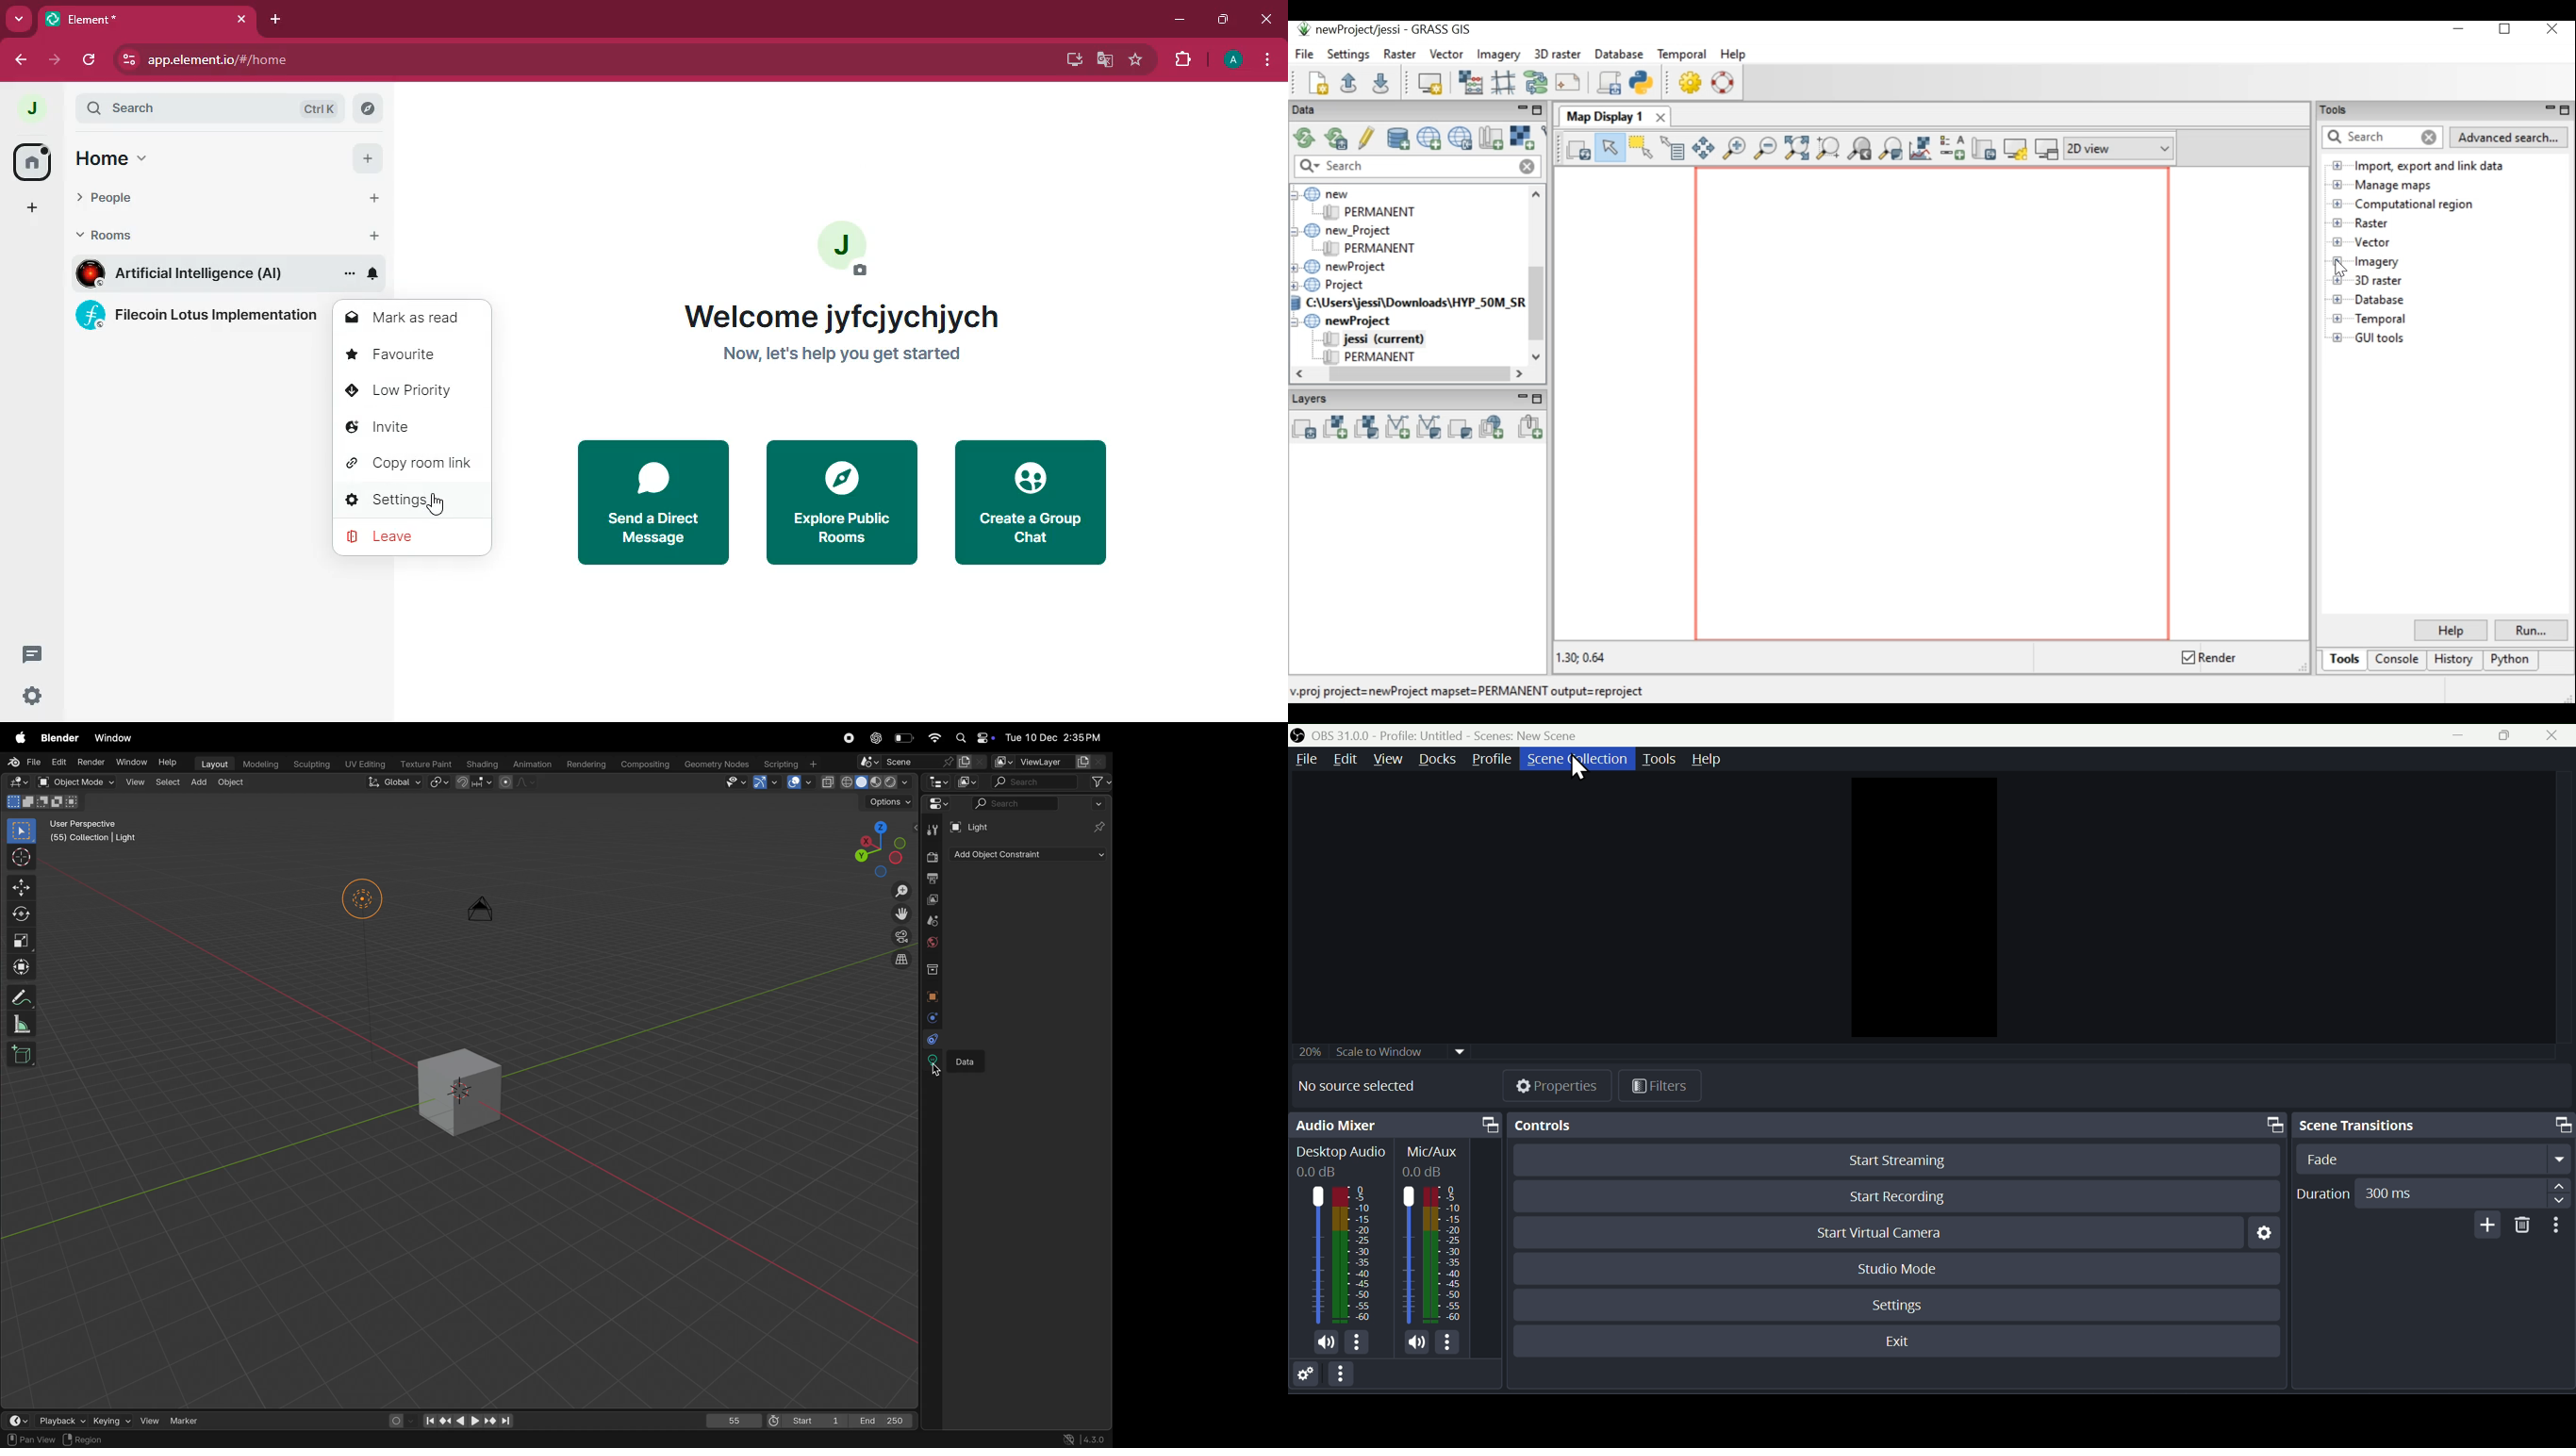 The height and width of the screenshot is (1456, 2576). What do you see at coordinates (311, 763) in the screenshot?
I see `sculptiong` at bounding box center [311, 763].